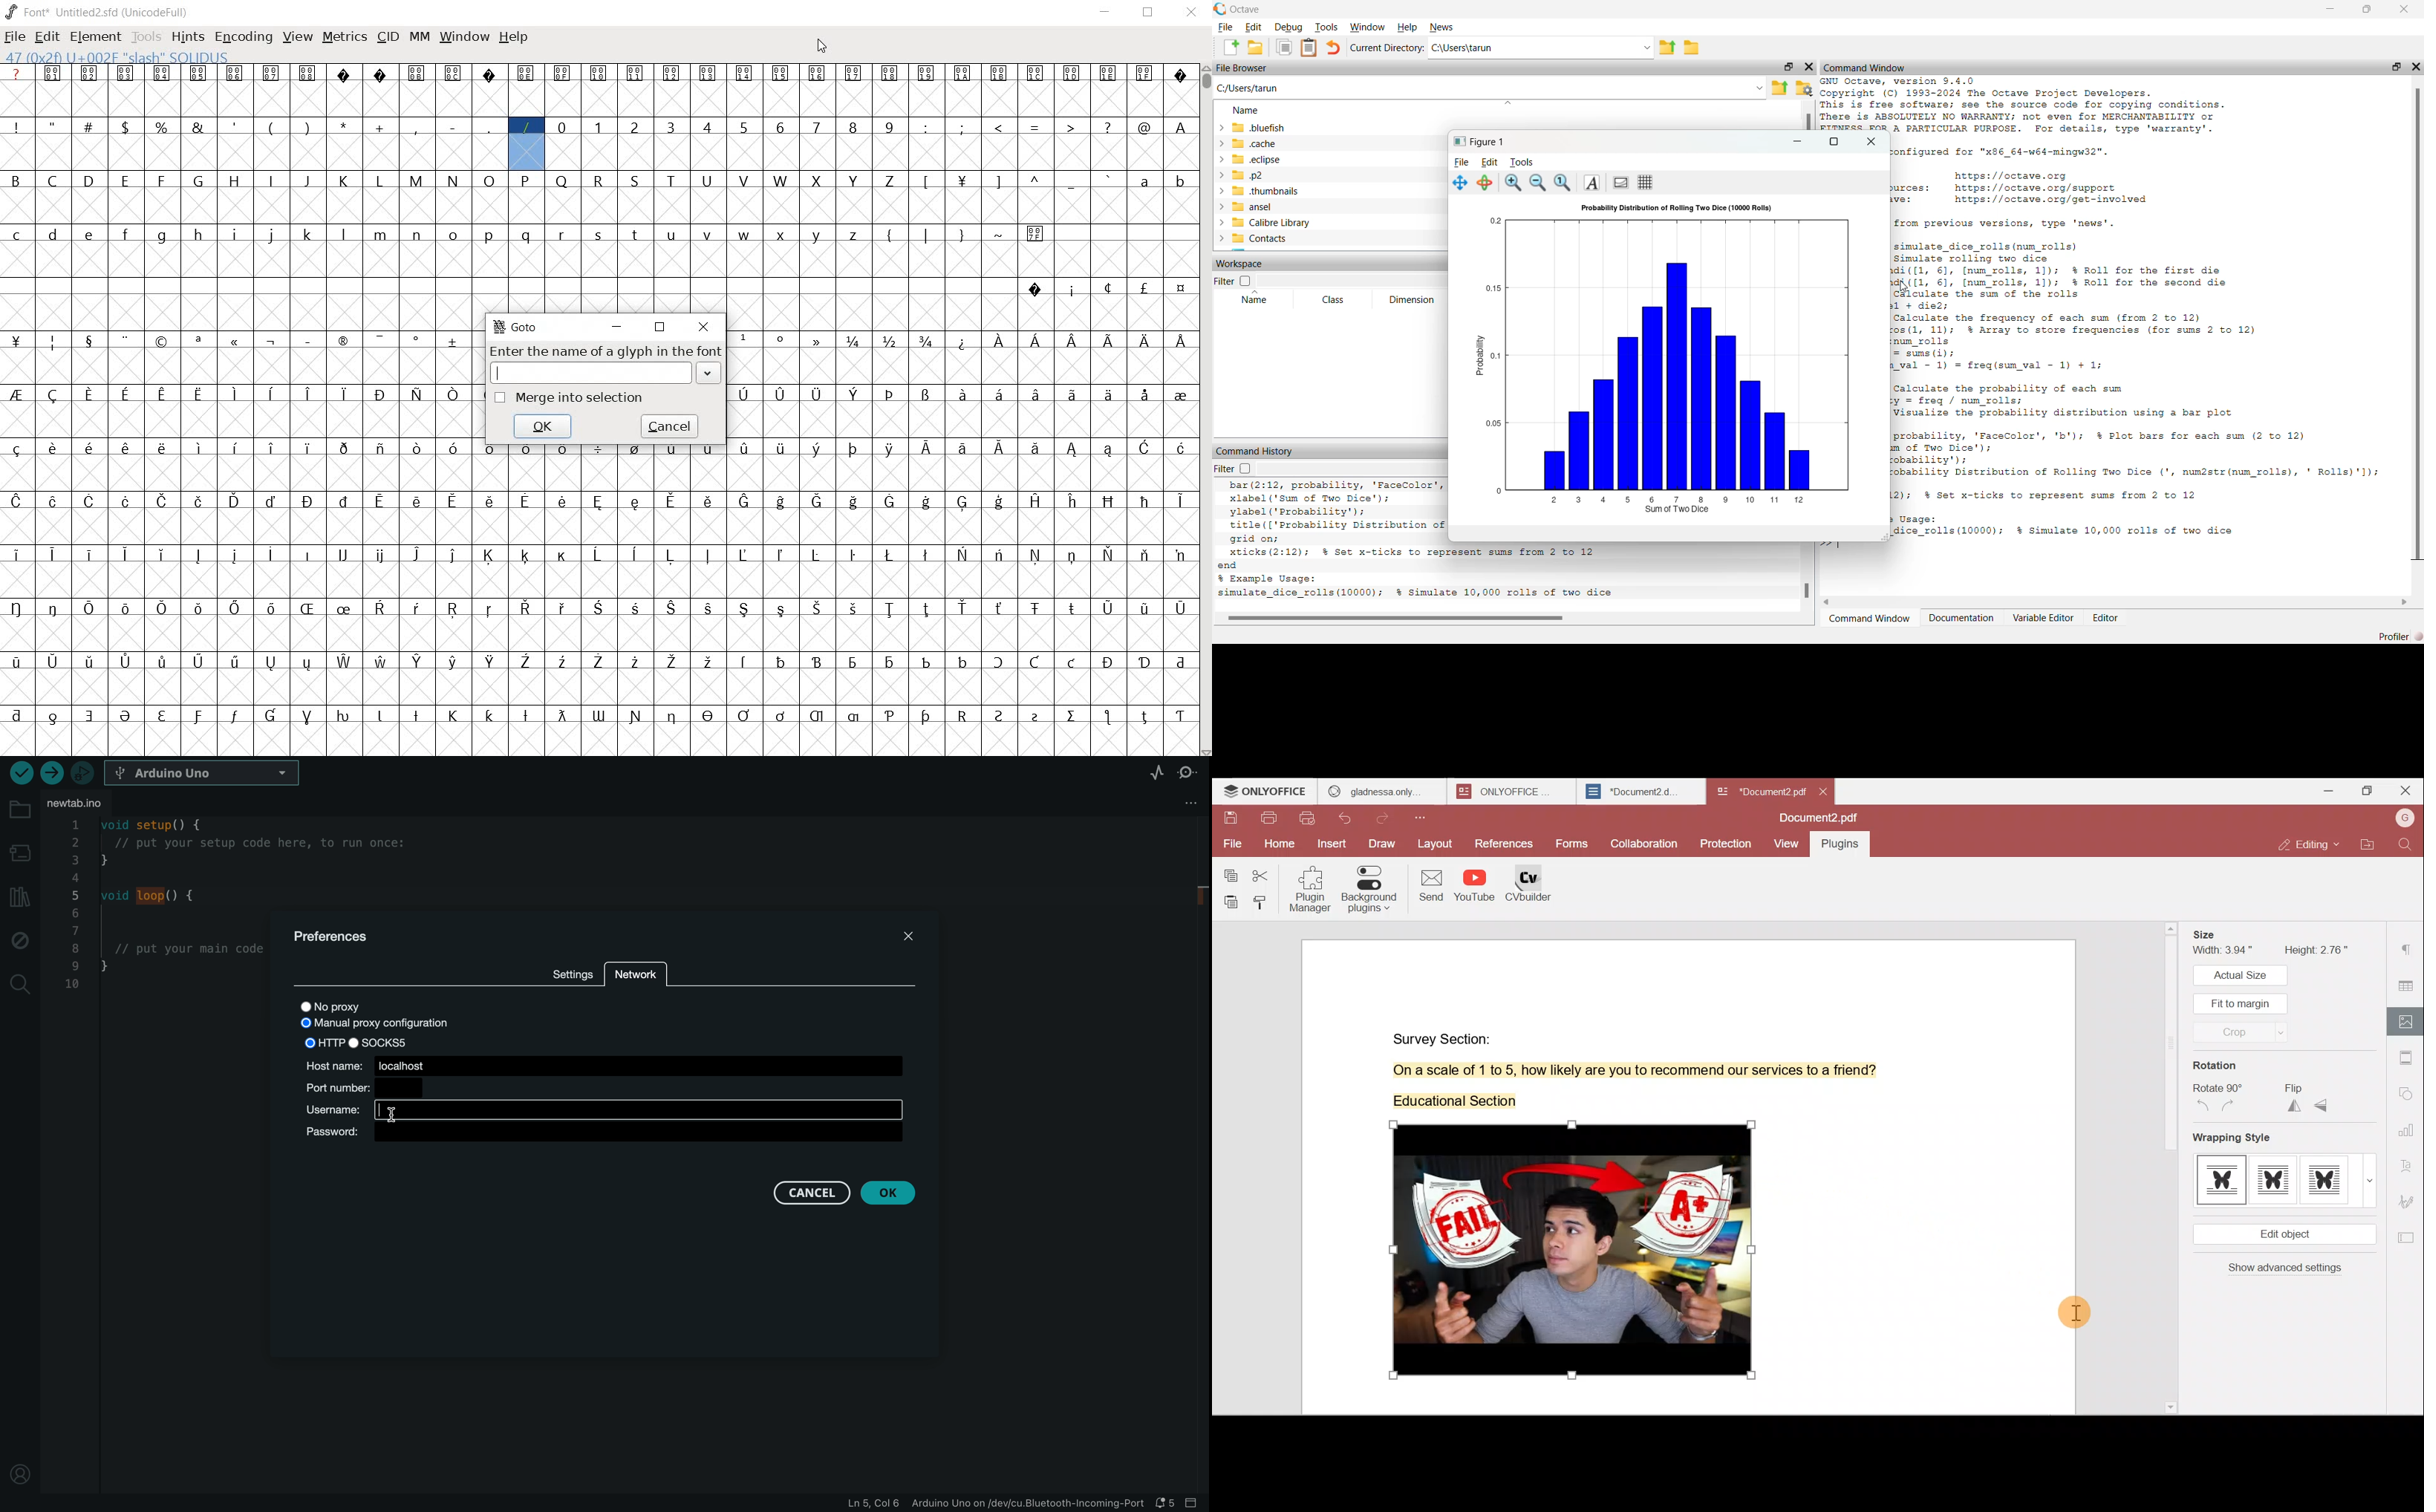 This screenshot has height=1512, width=2436. What do you see at coordinates (271, 128) in the screenshot?
I see `glyph` at bounding box center [271, 128].